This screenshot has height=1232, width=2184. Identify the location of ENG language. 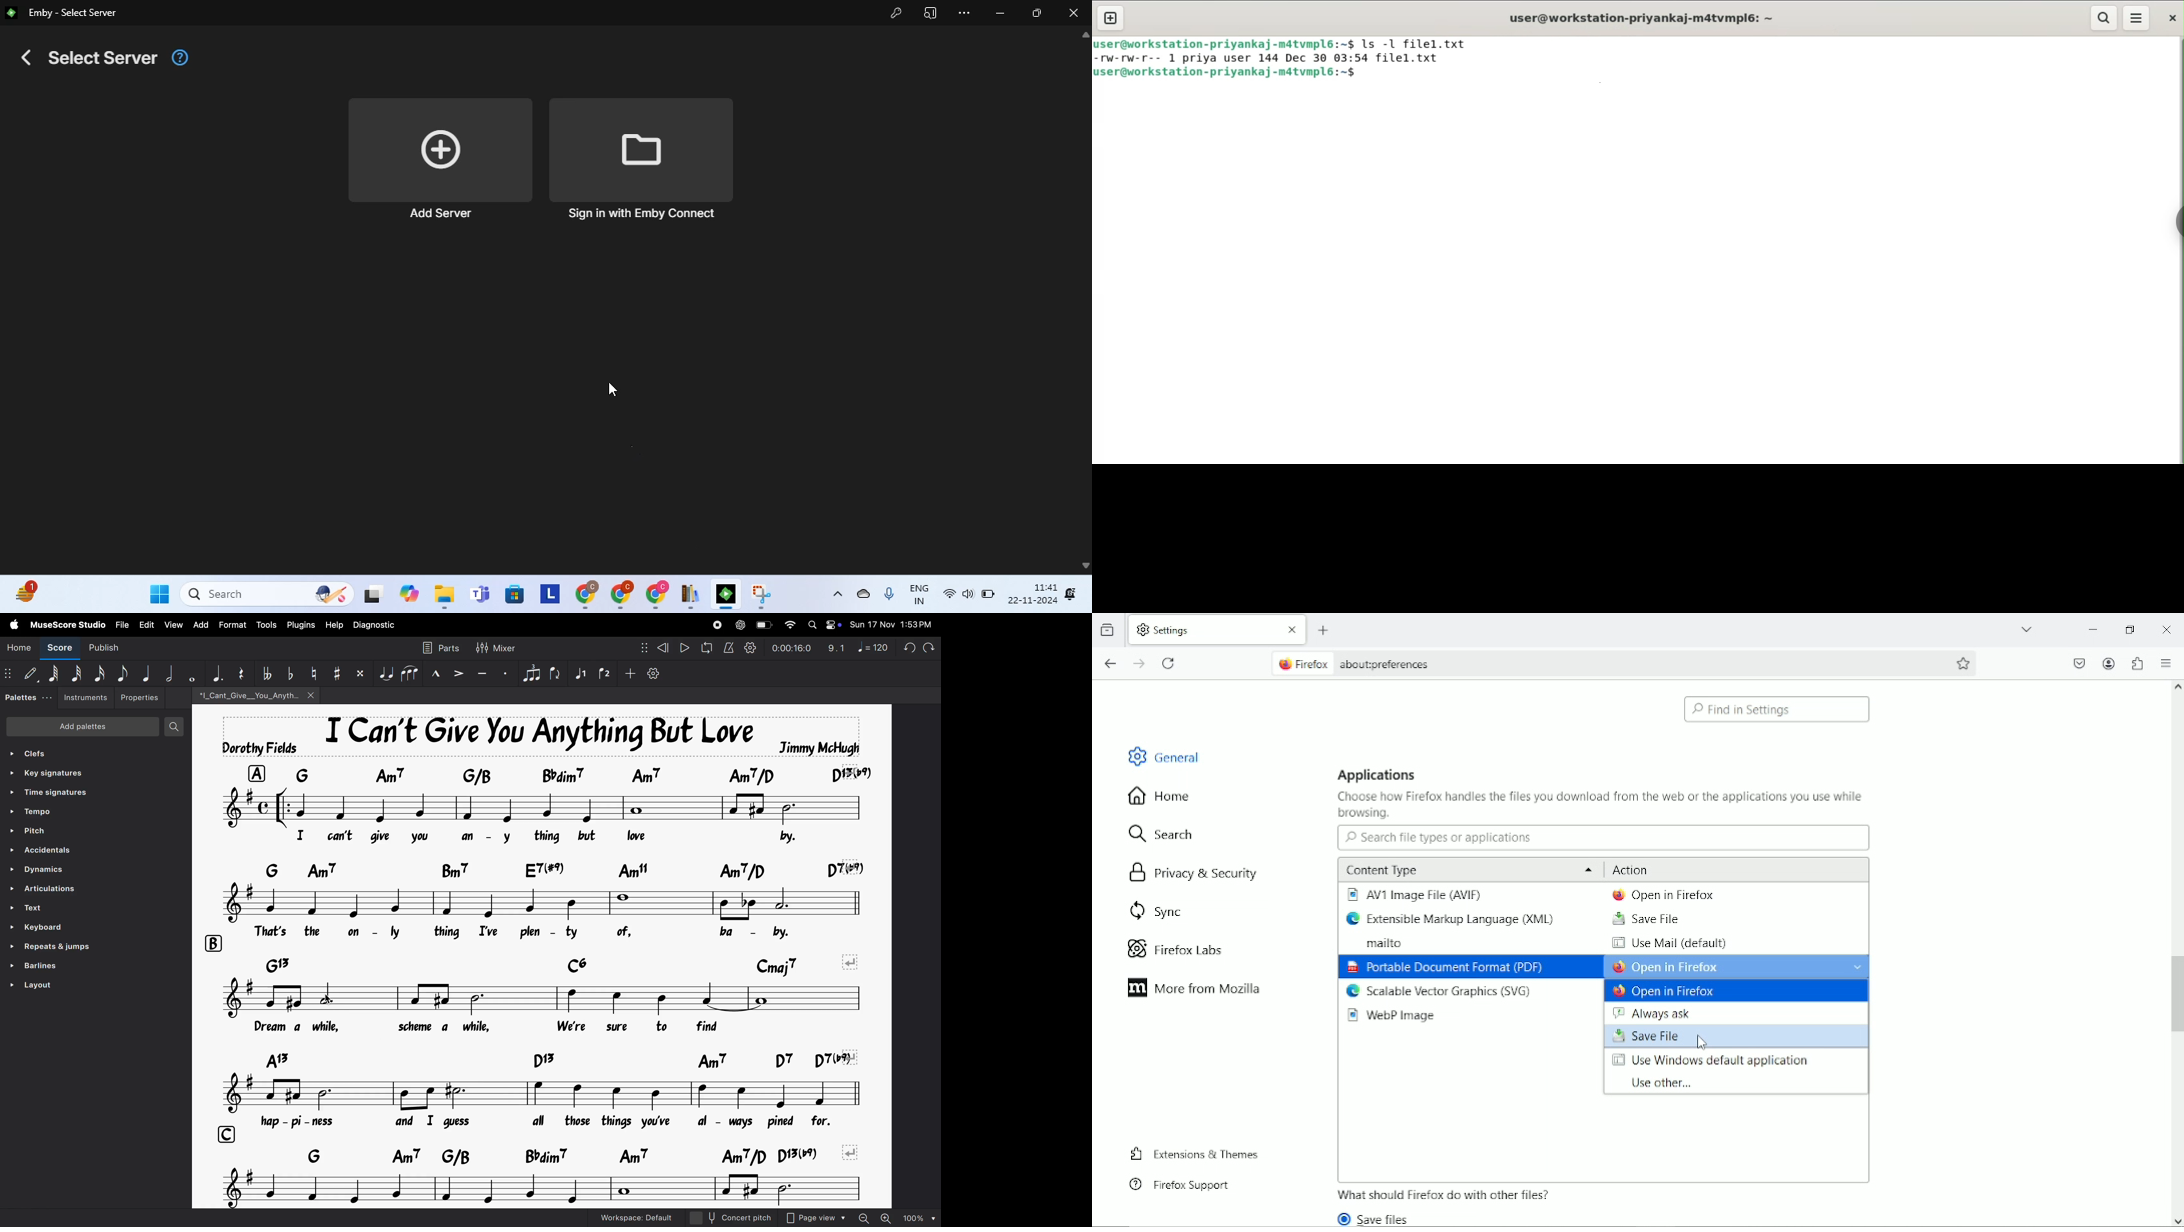
(922, 595).